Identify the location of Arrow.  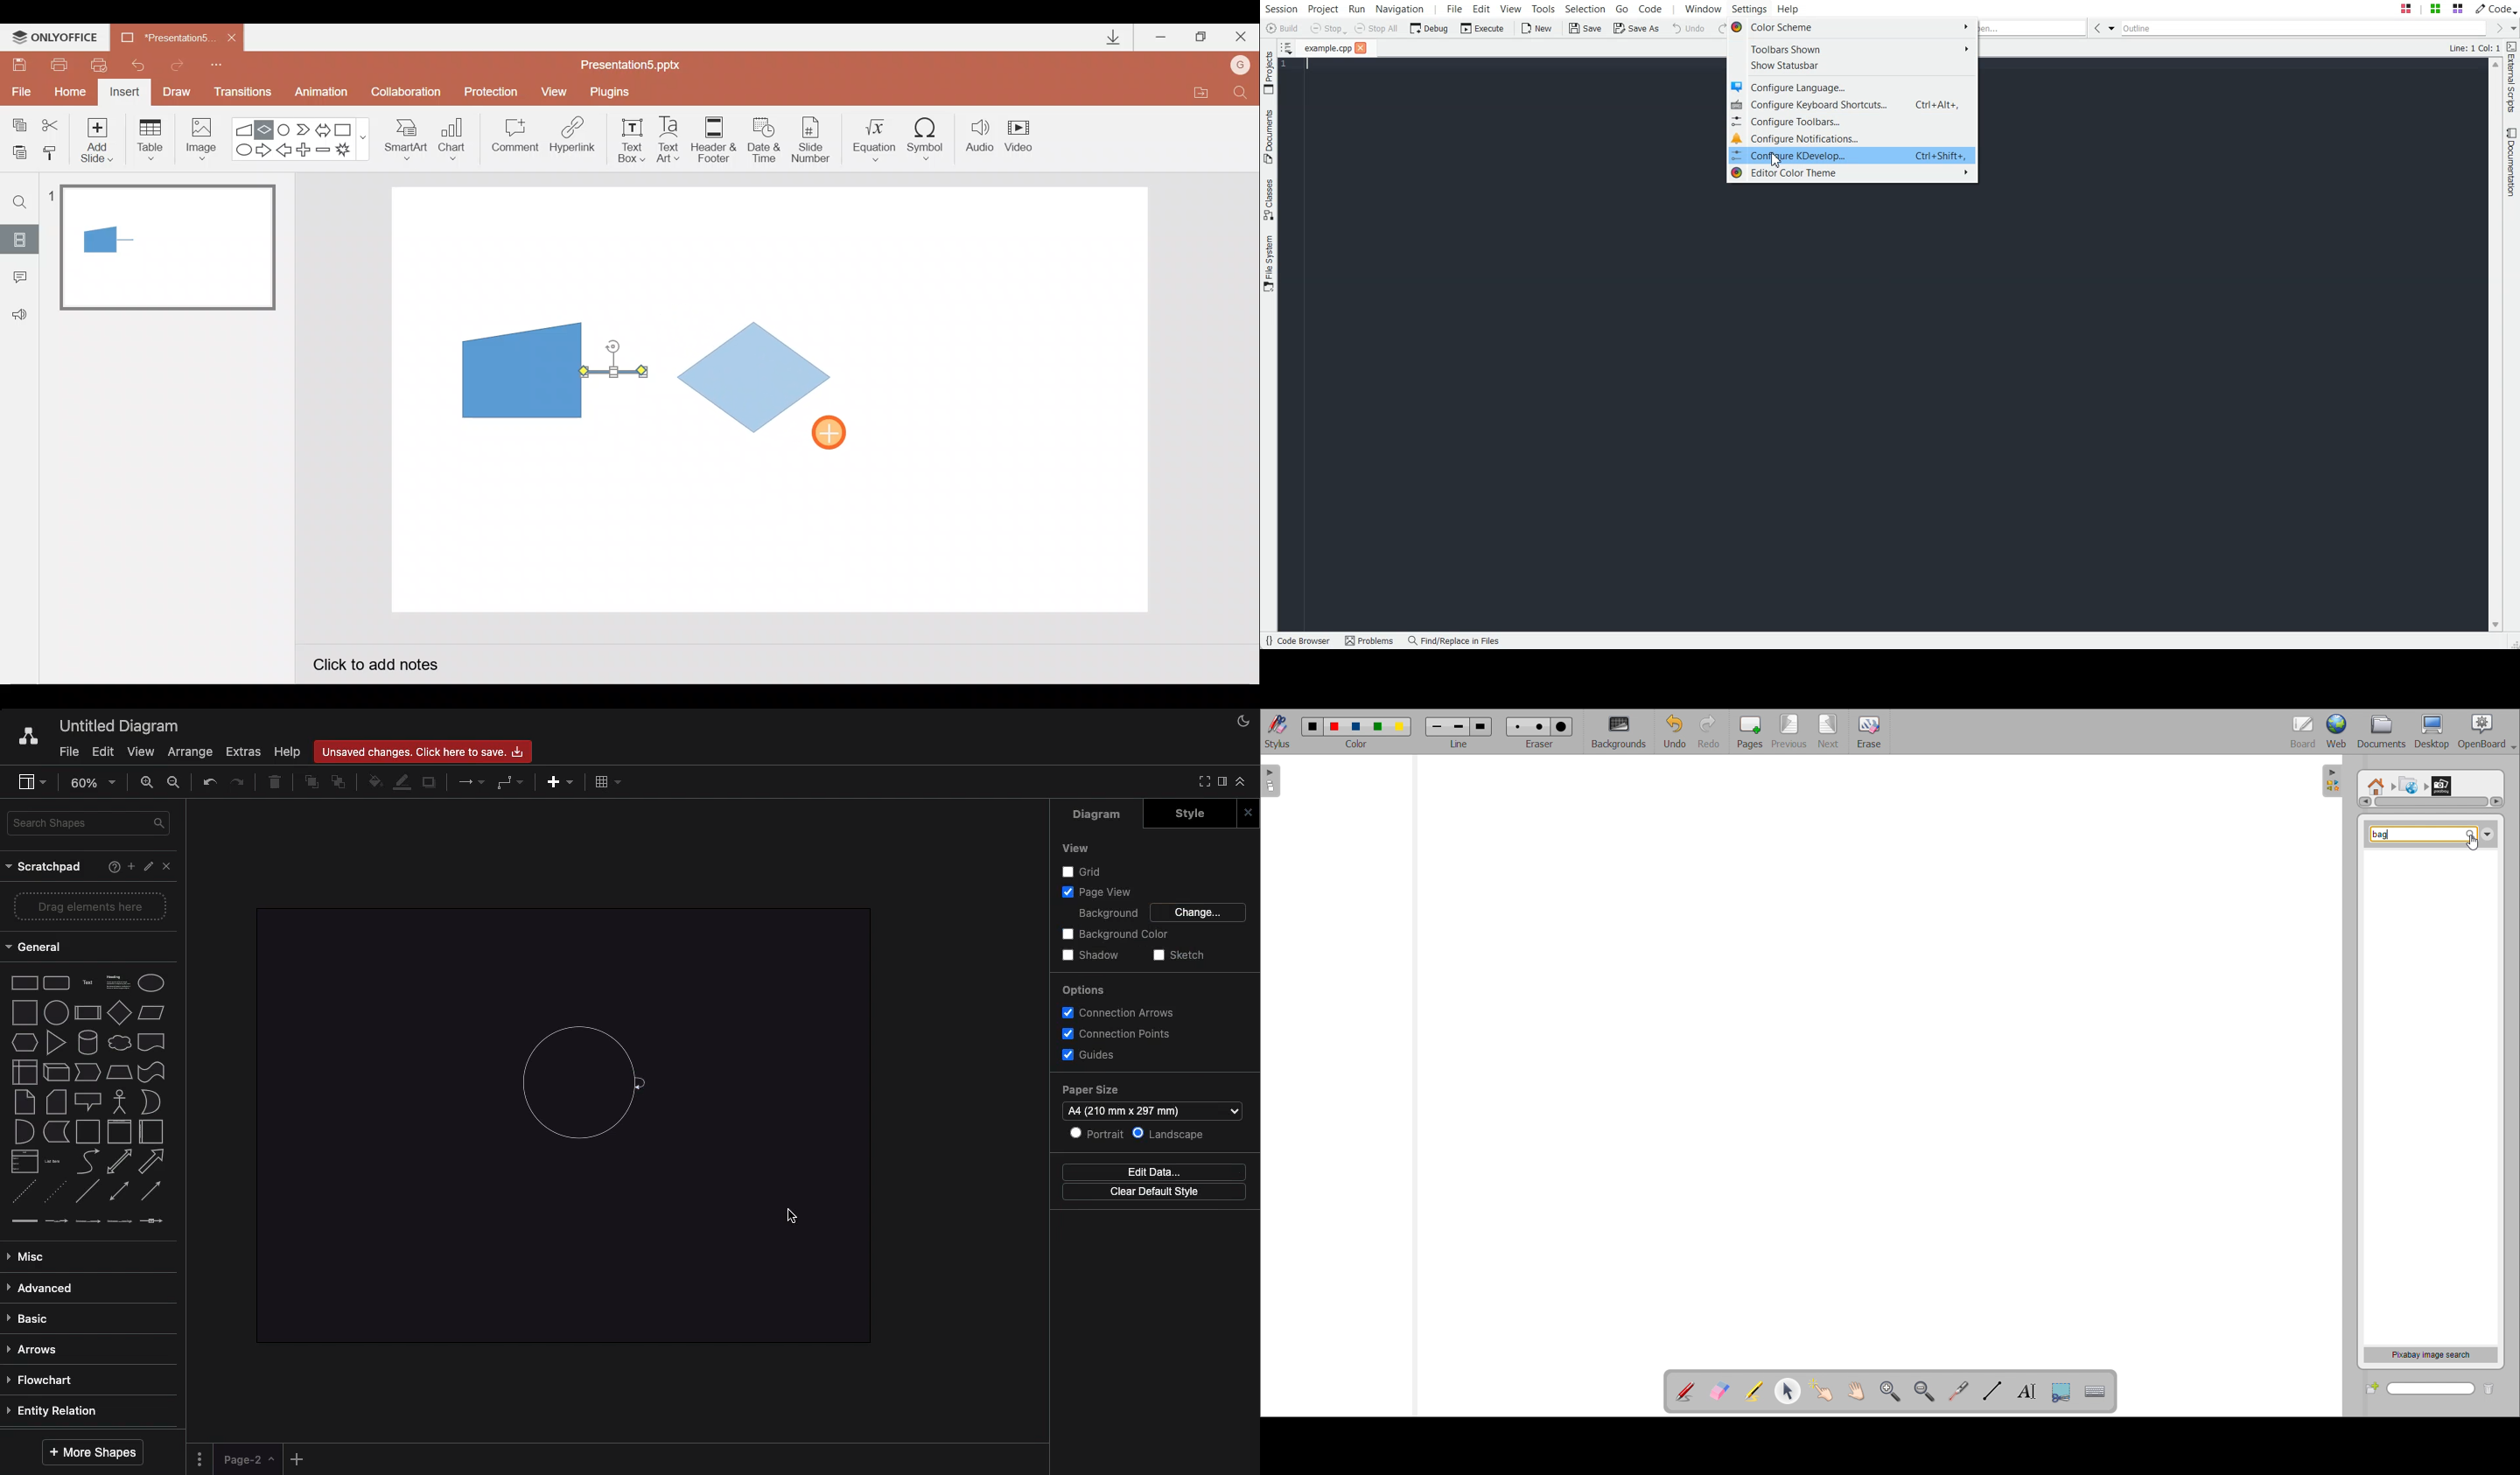
(614, 371).